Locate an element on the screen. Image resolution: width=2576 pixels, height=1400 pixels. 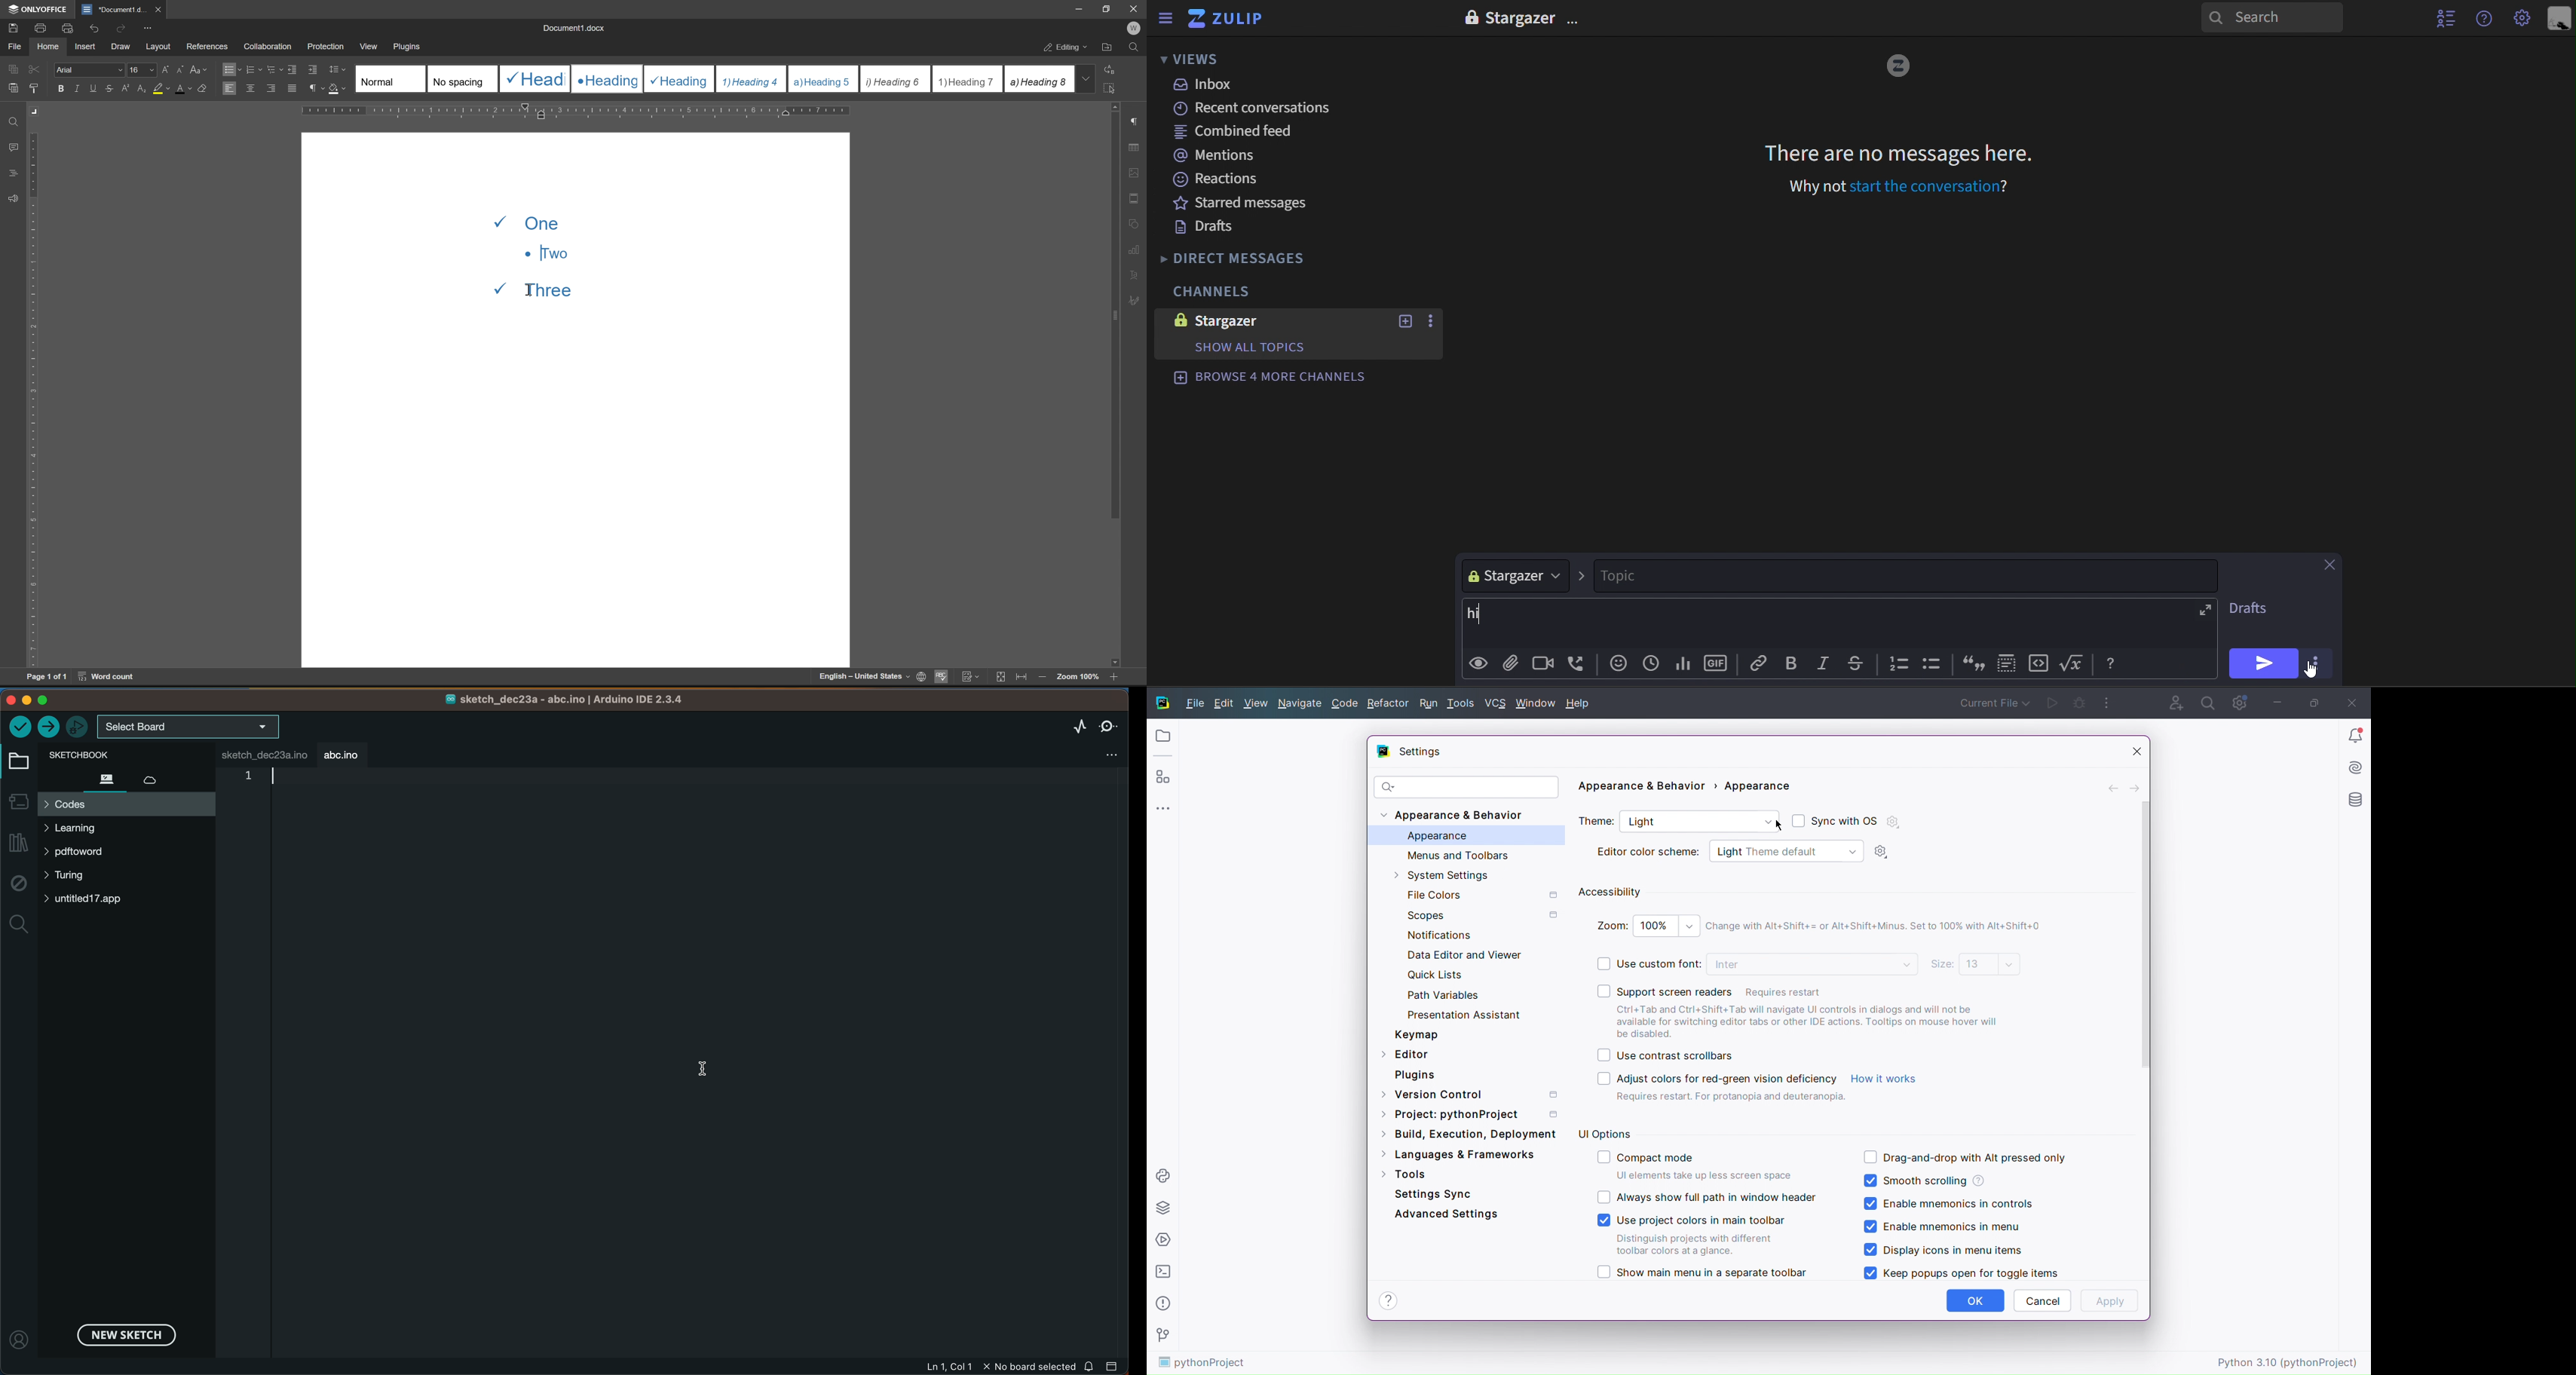
lock is located at coordinates (1470, 17).